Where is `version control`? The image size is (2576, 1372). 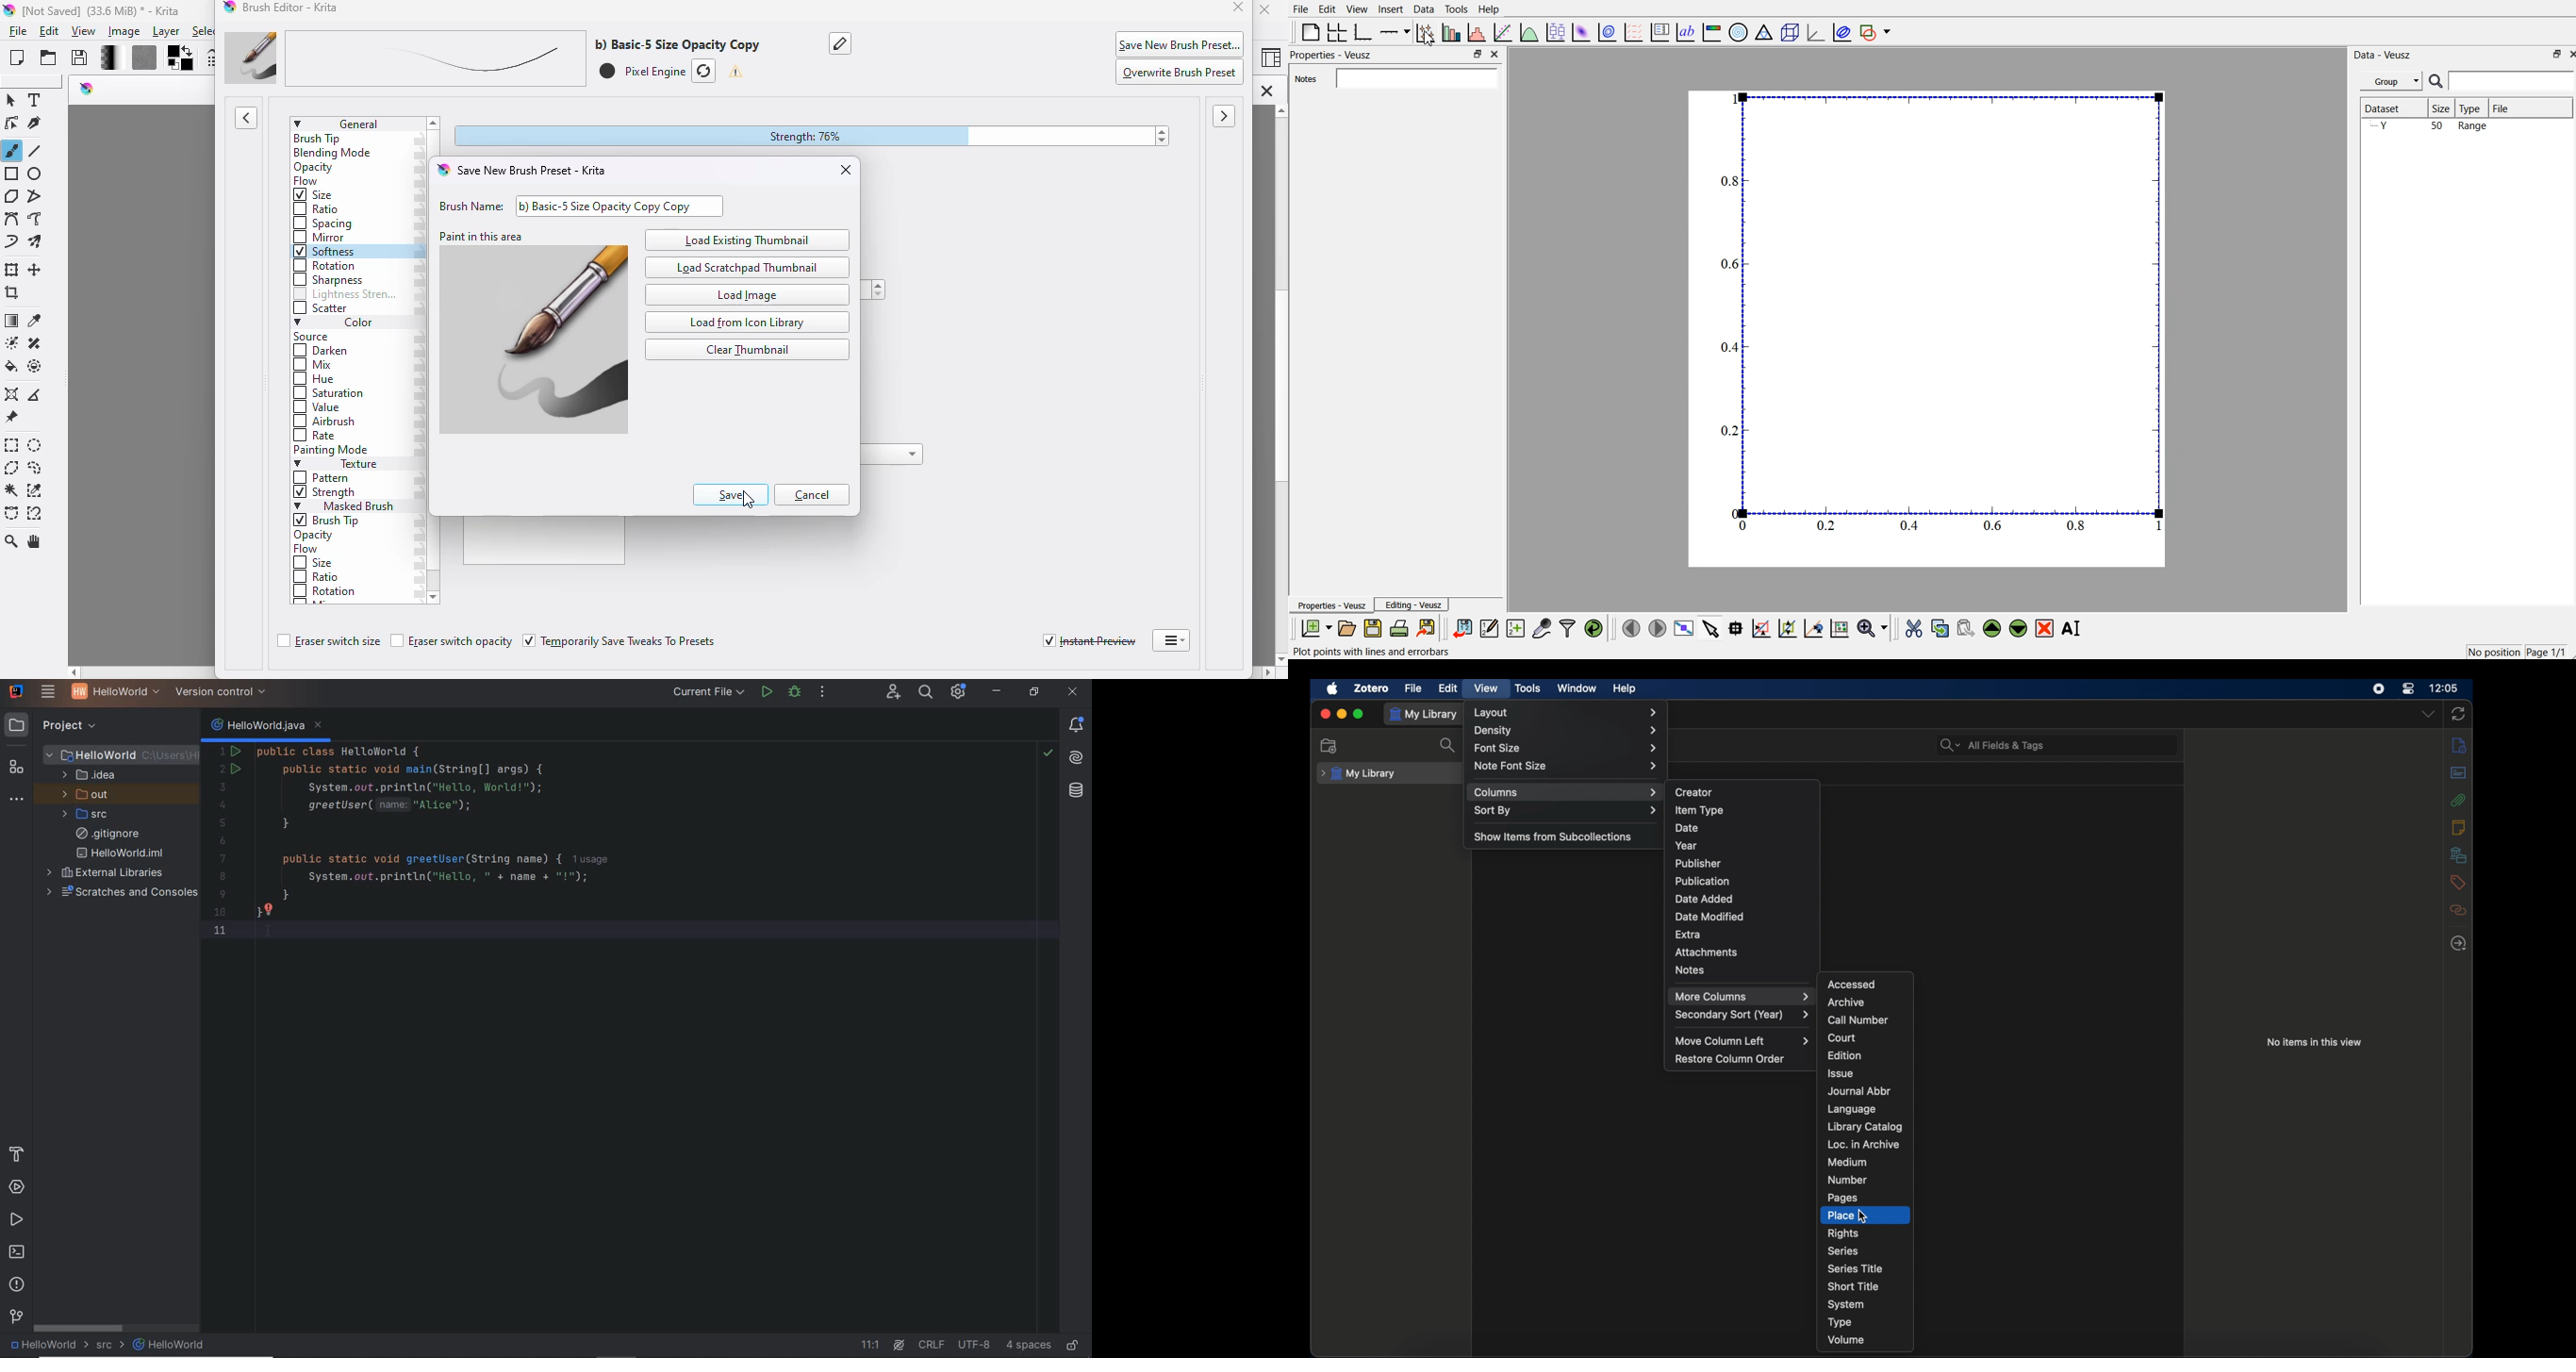
version control is located at coordinates (222, 692).